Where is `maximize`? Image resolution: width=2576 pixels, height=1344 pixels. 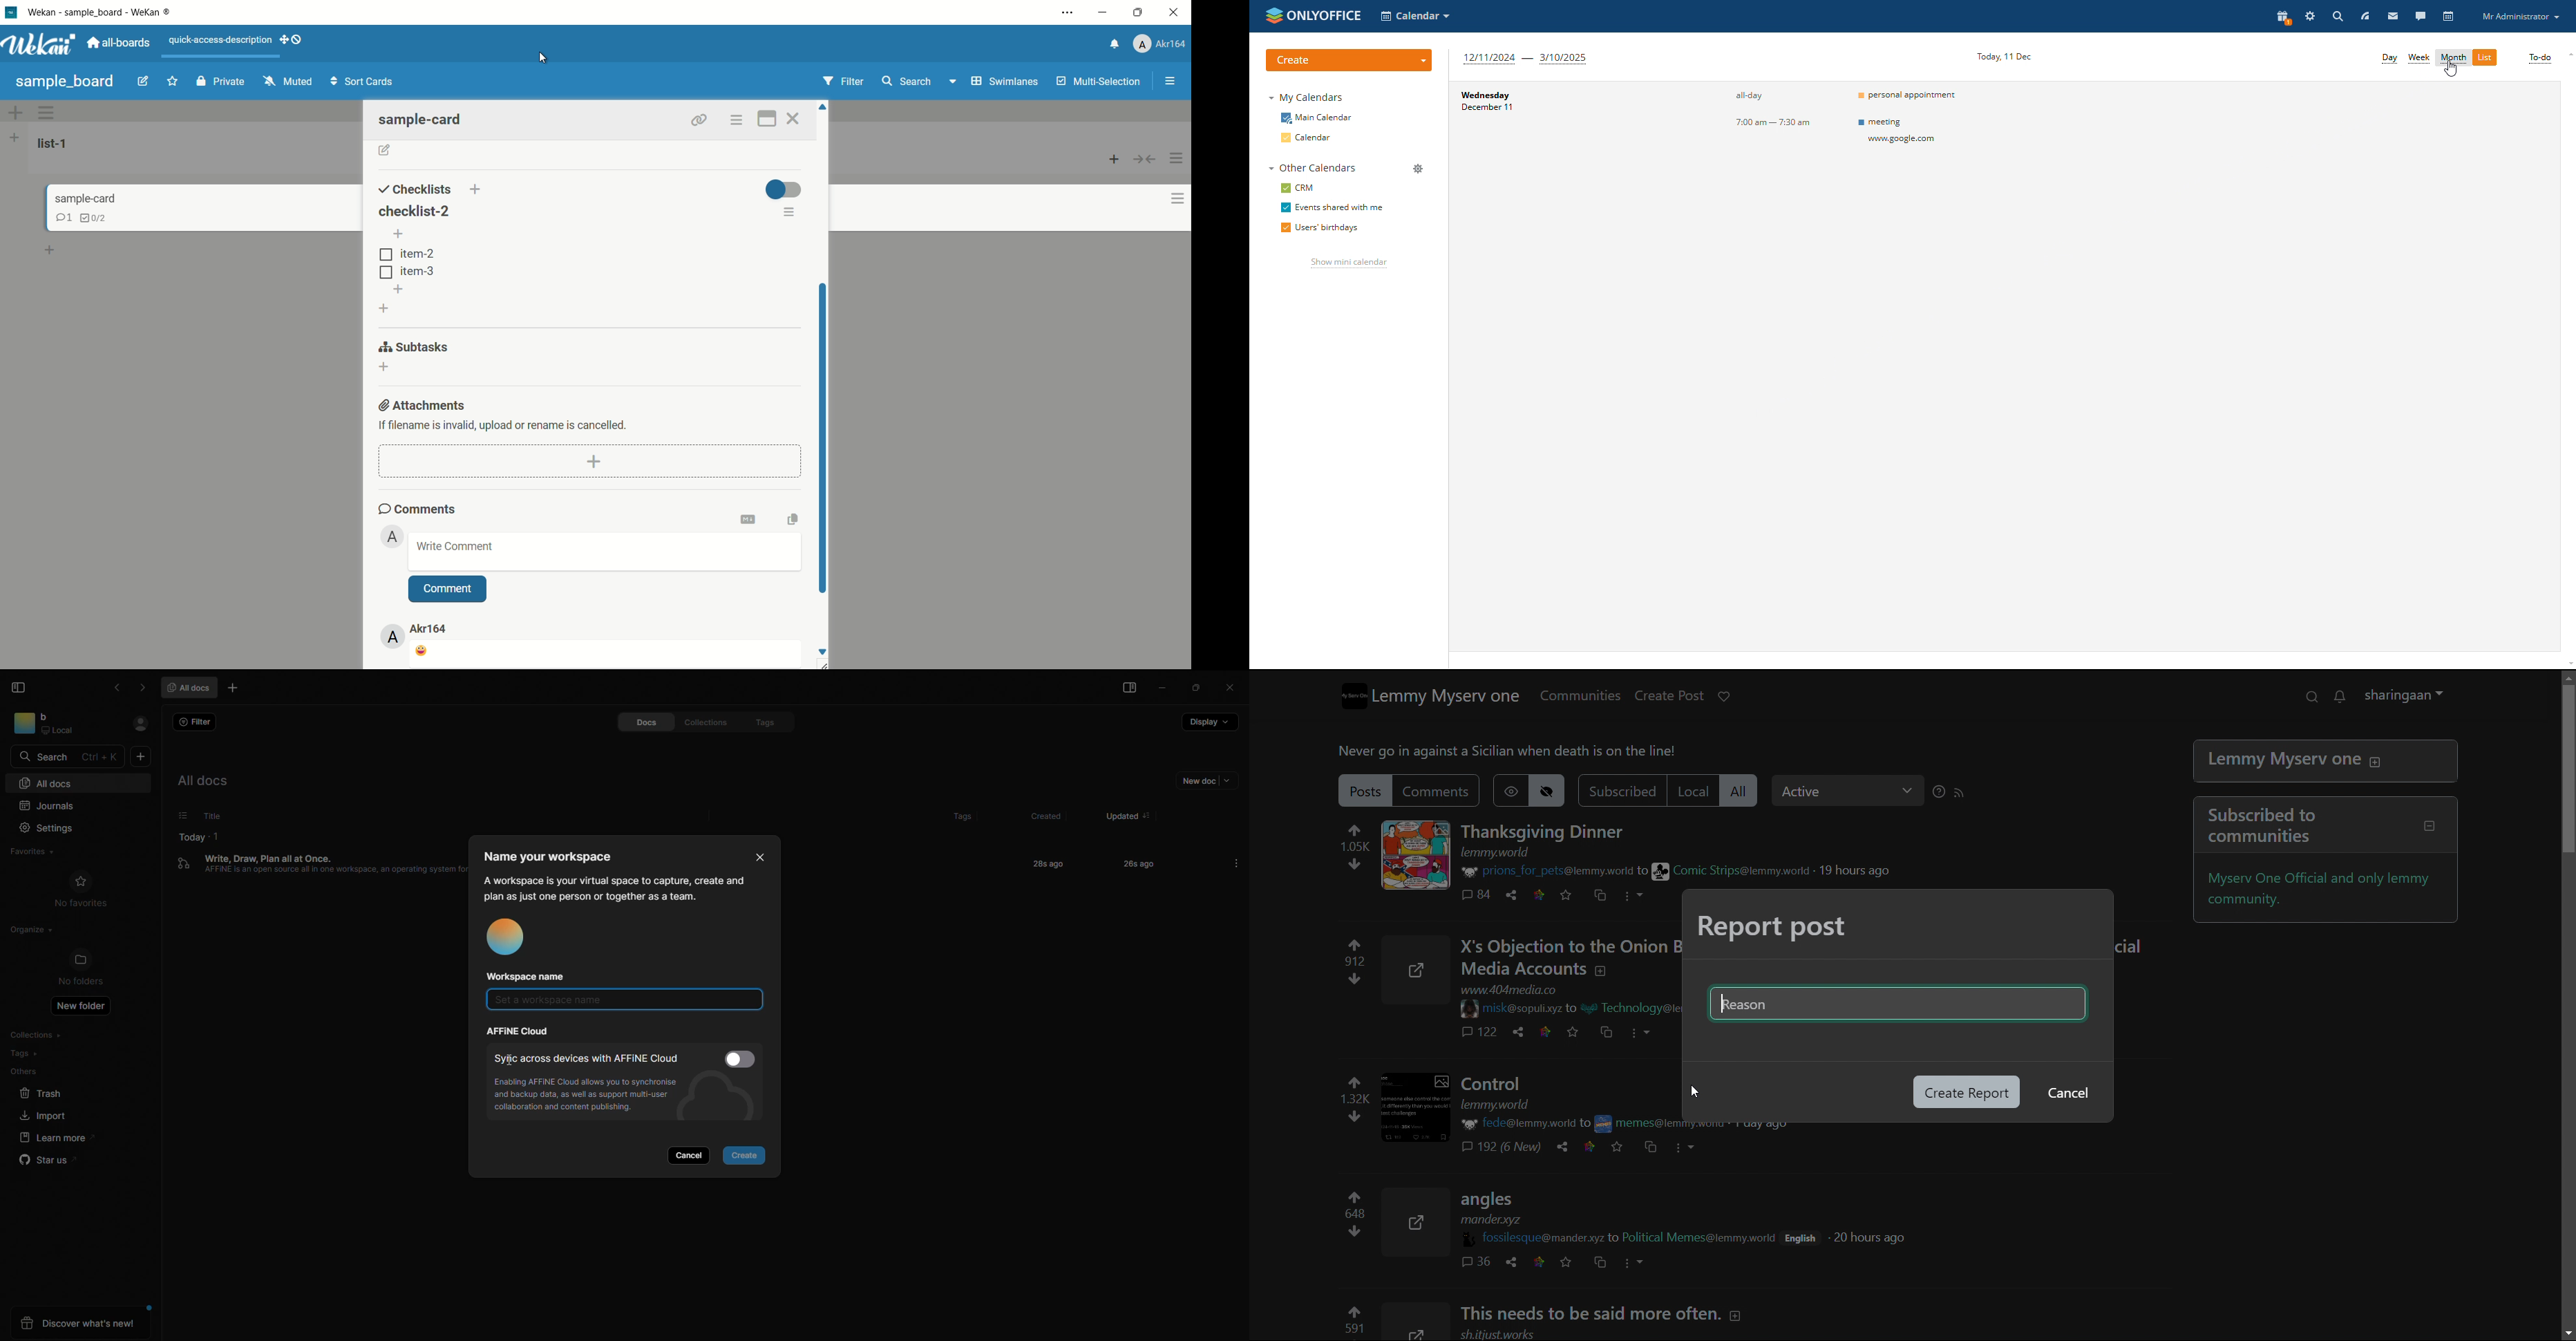
maximize is located at coordinates (1139, 12).